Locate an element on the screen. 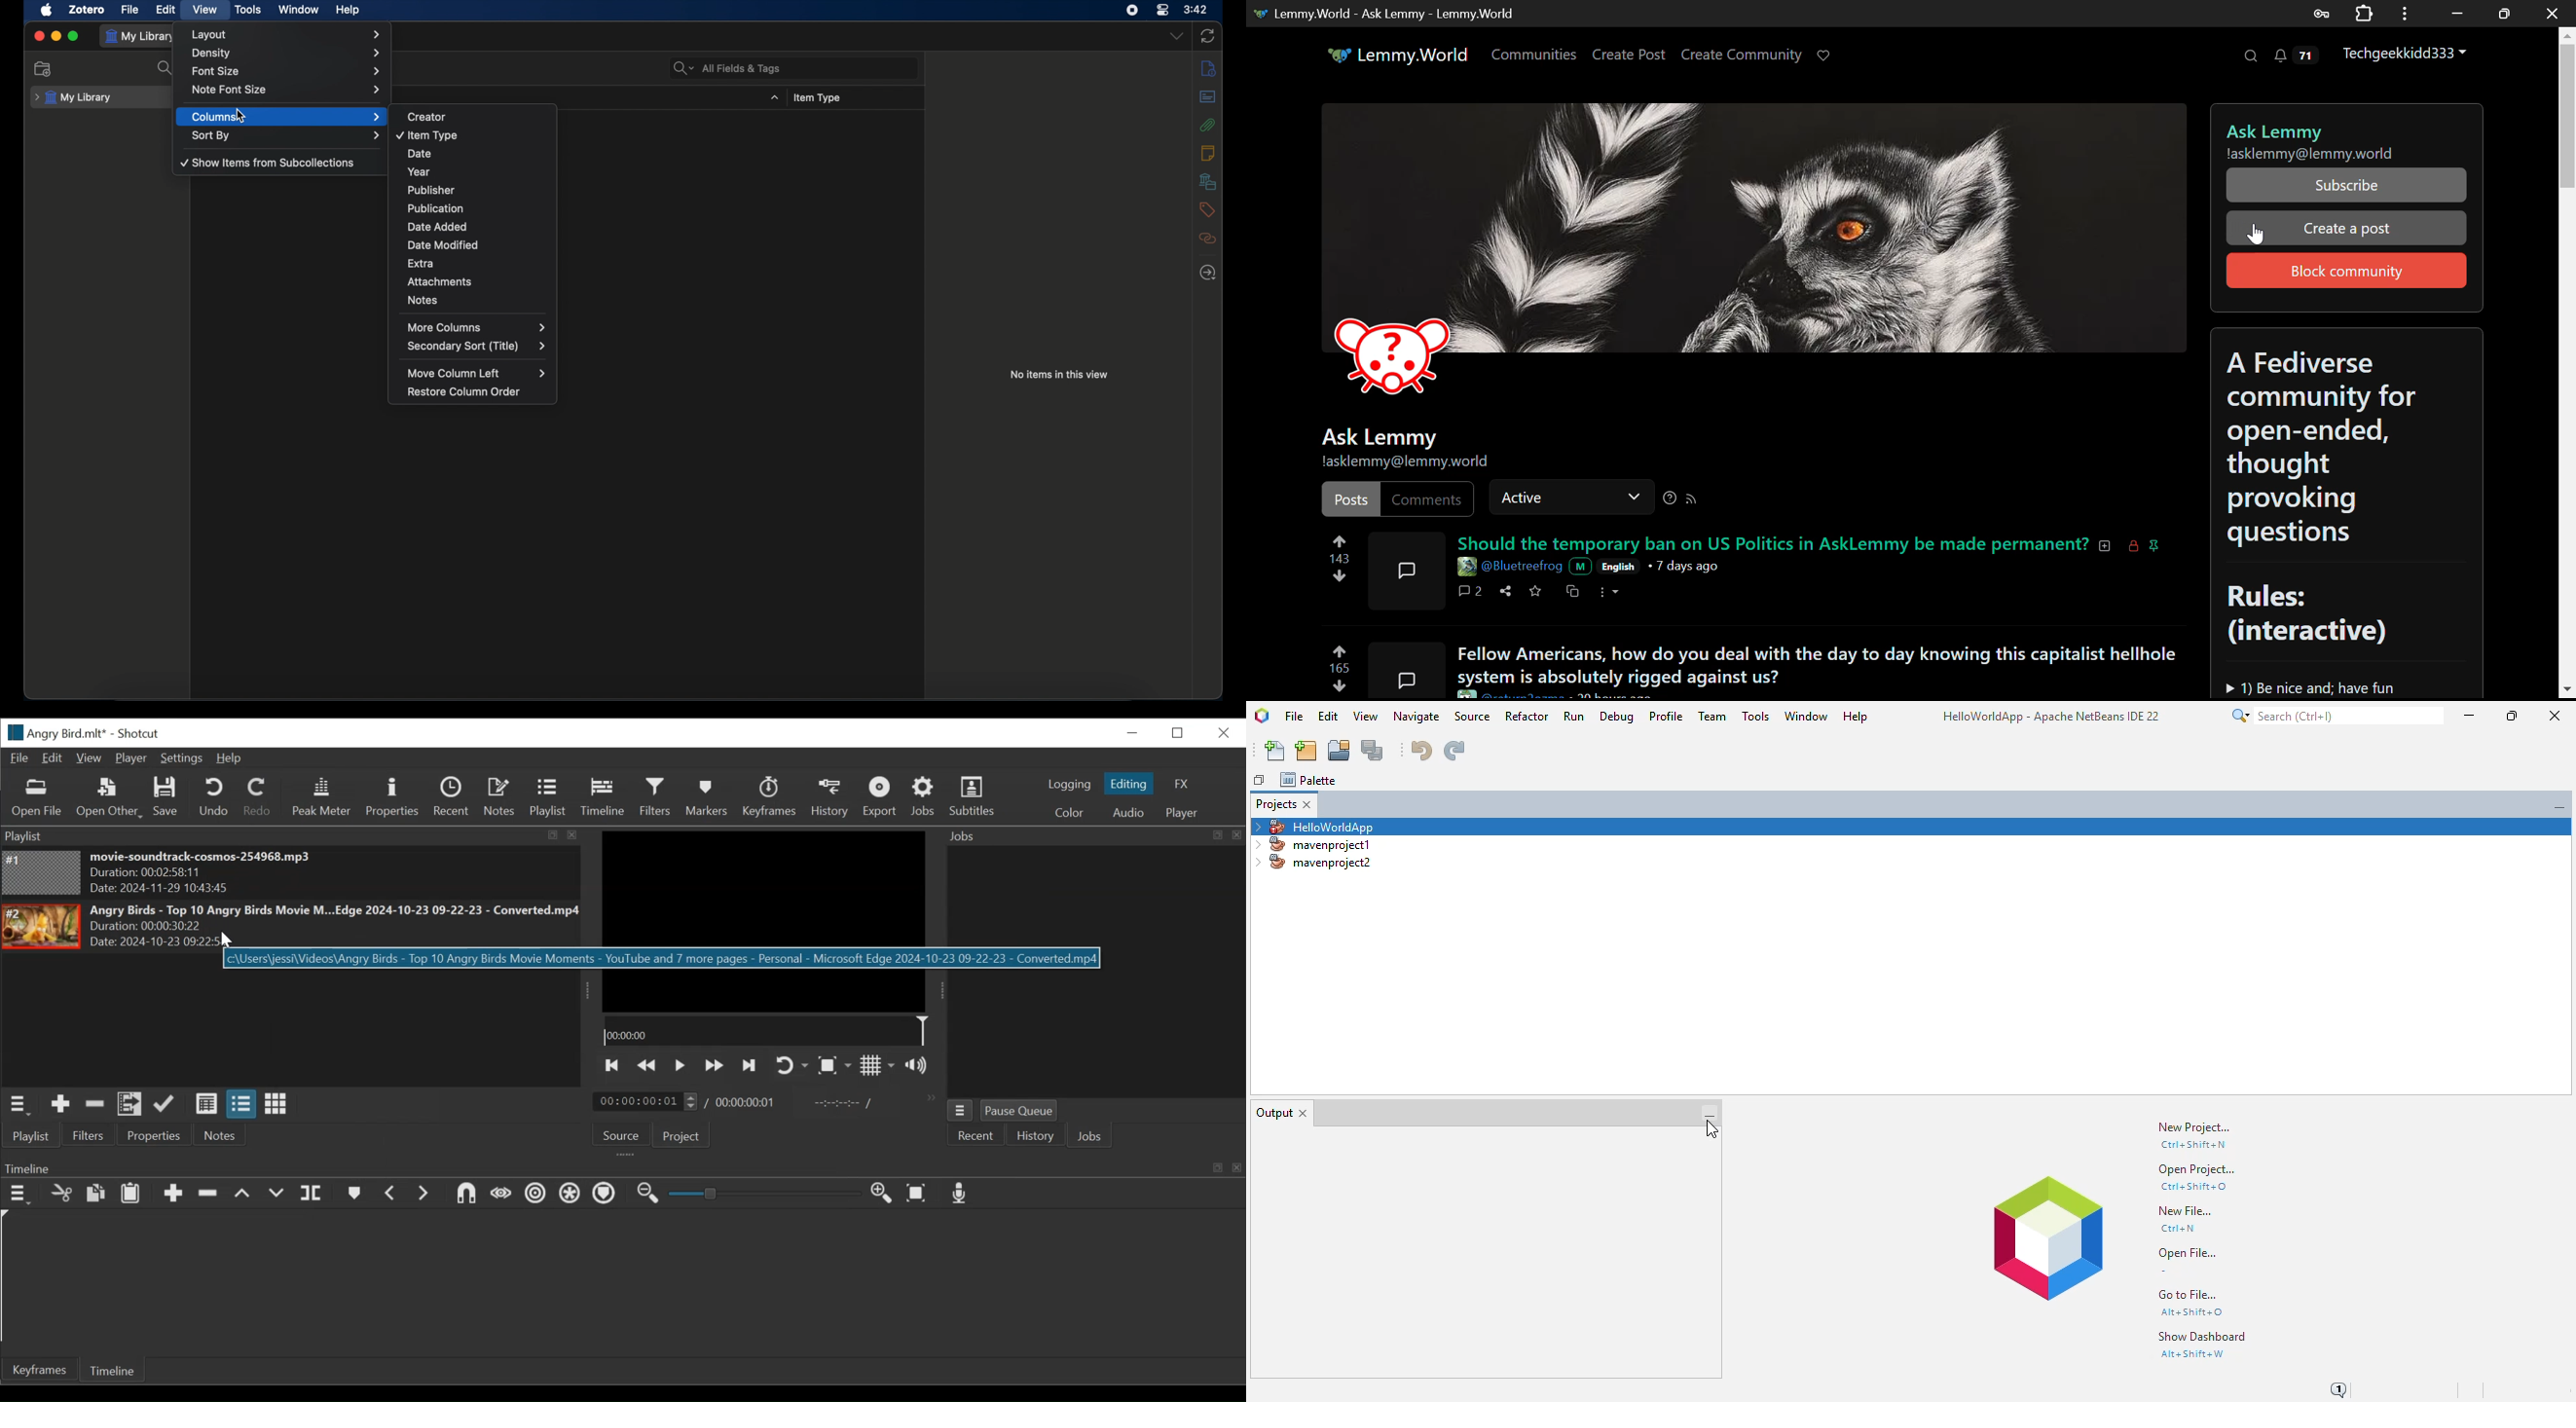  Editing is located at coordinates (1129, 784).